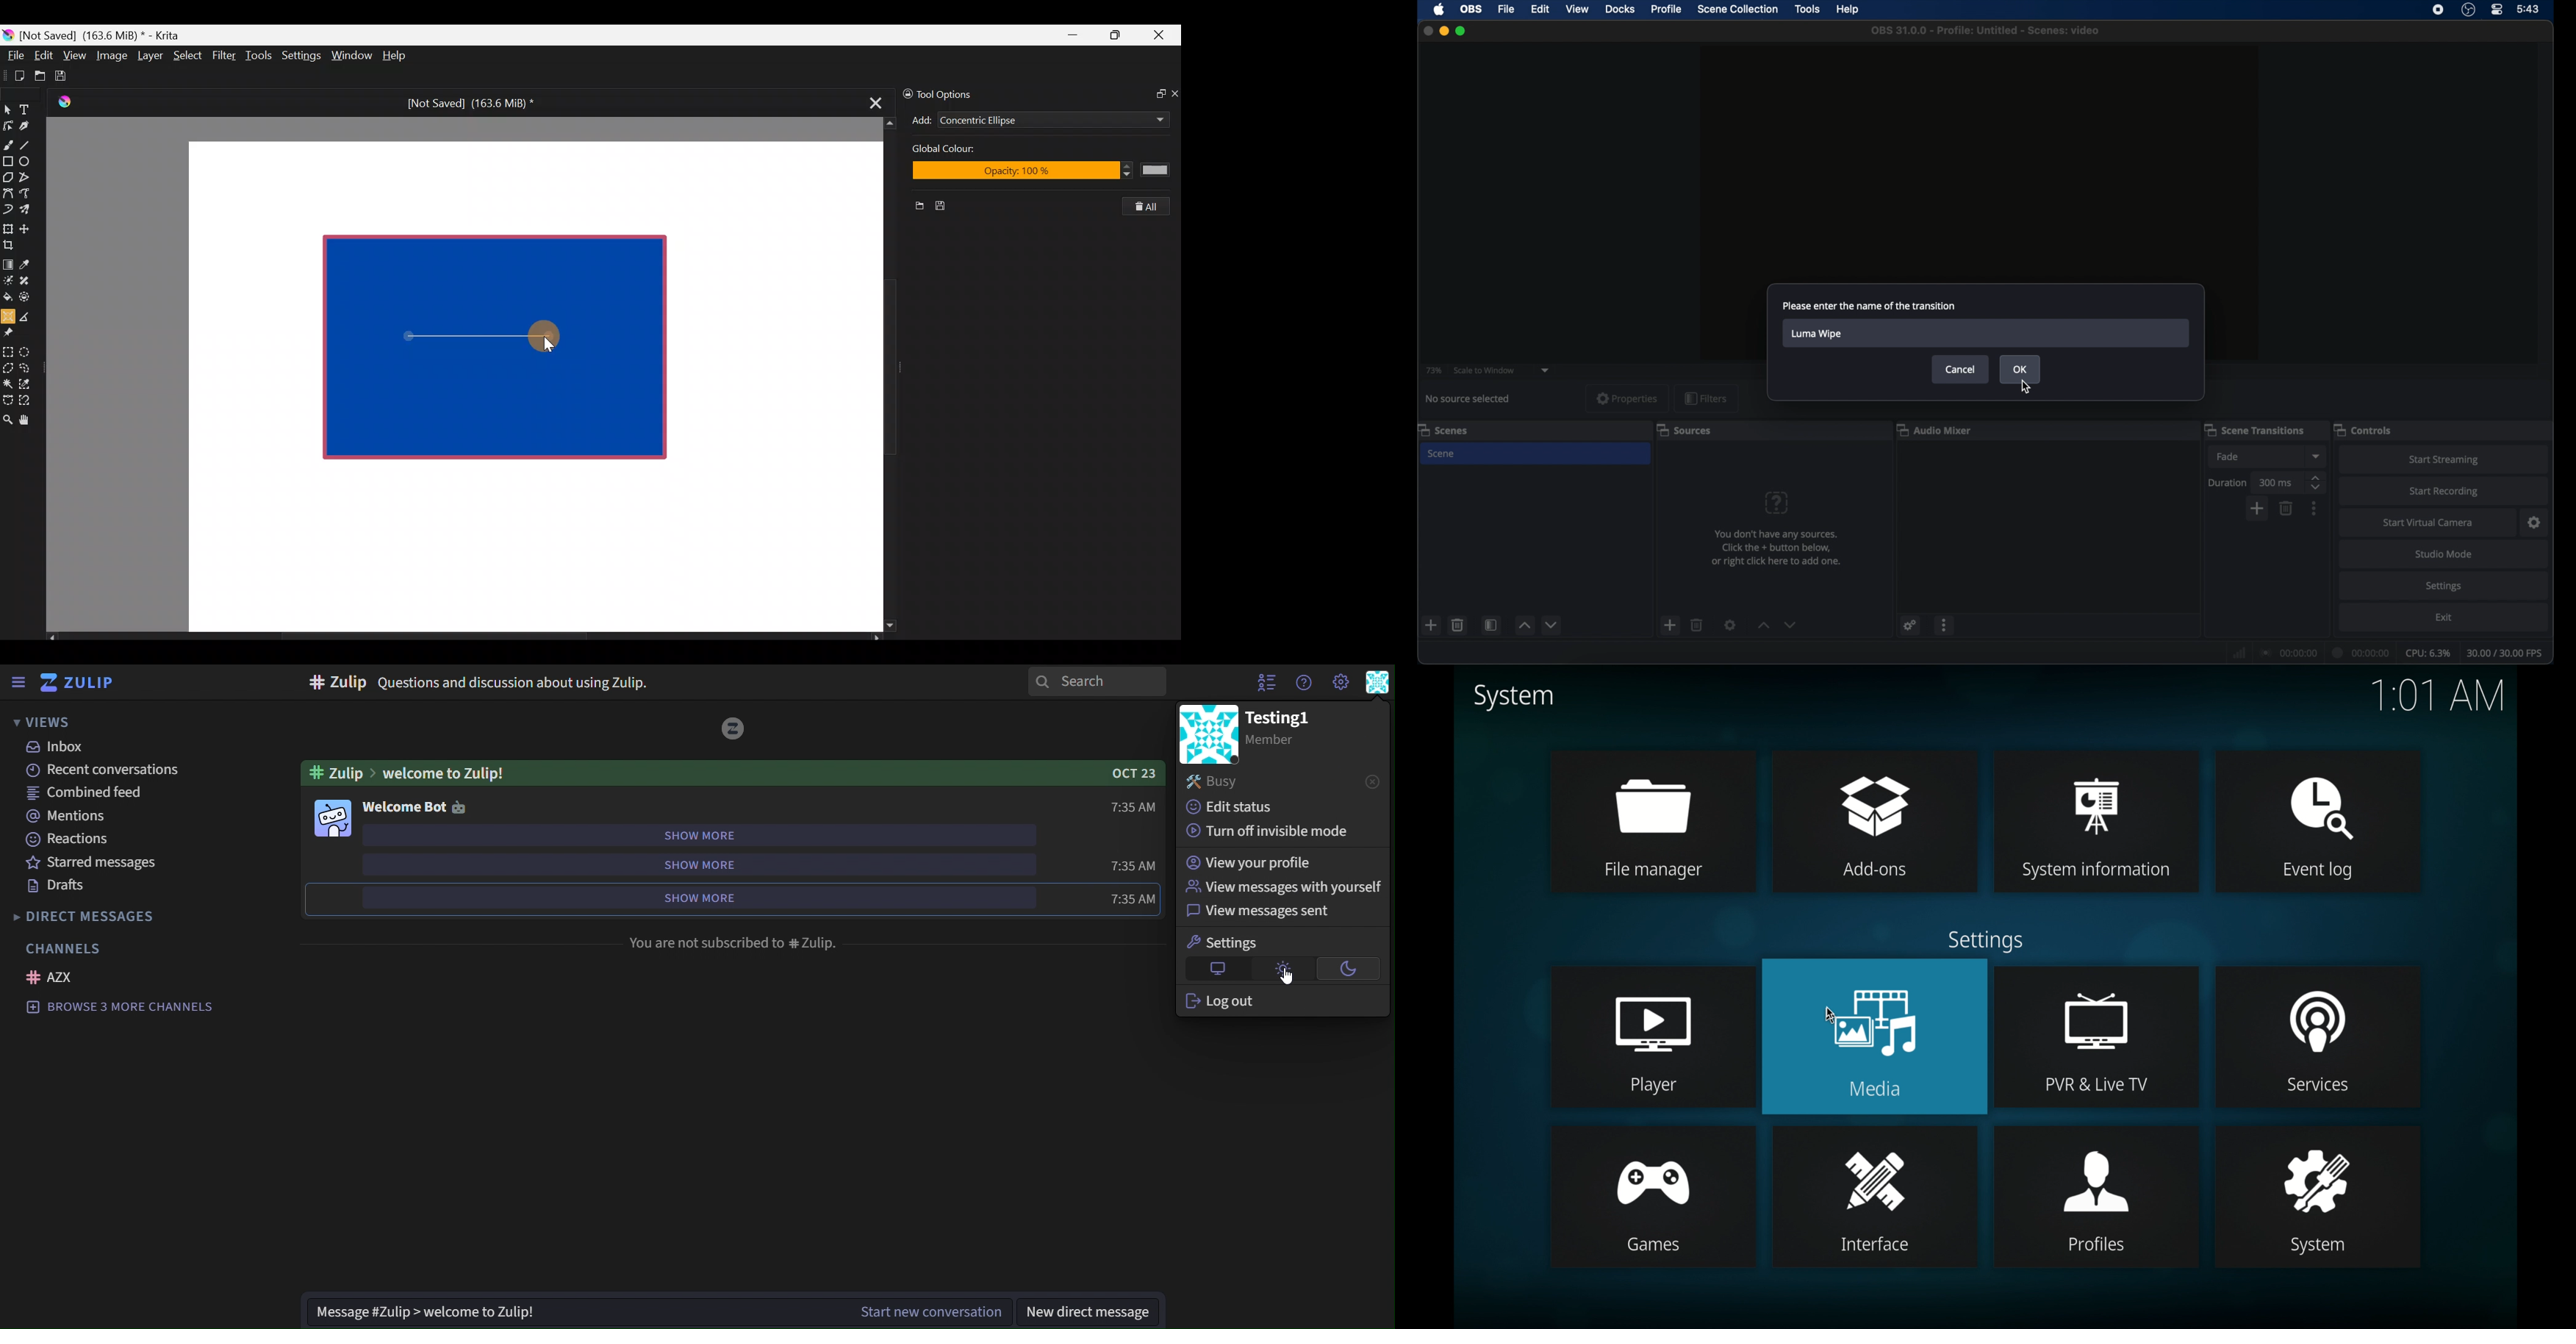  What do you see at coordinates (2229, 482) in the screenshot?
I see `duration` at bounding box center [2229, 482].